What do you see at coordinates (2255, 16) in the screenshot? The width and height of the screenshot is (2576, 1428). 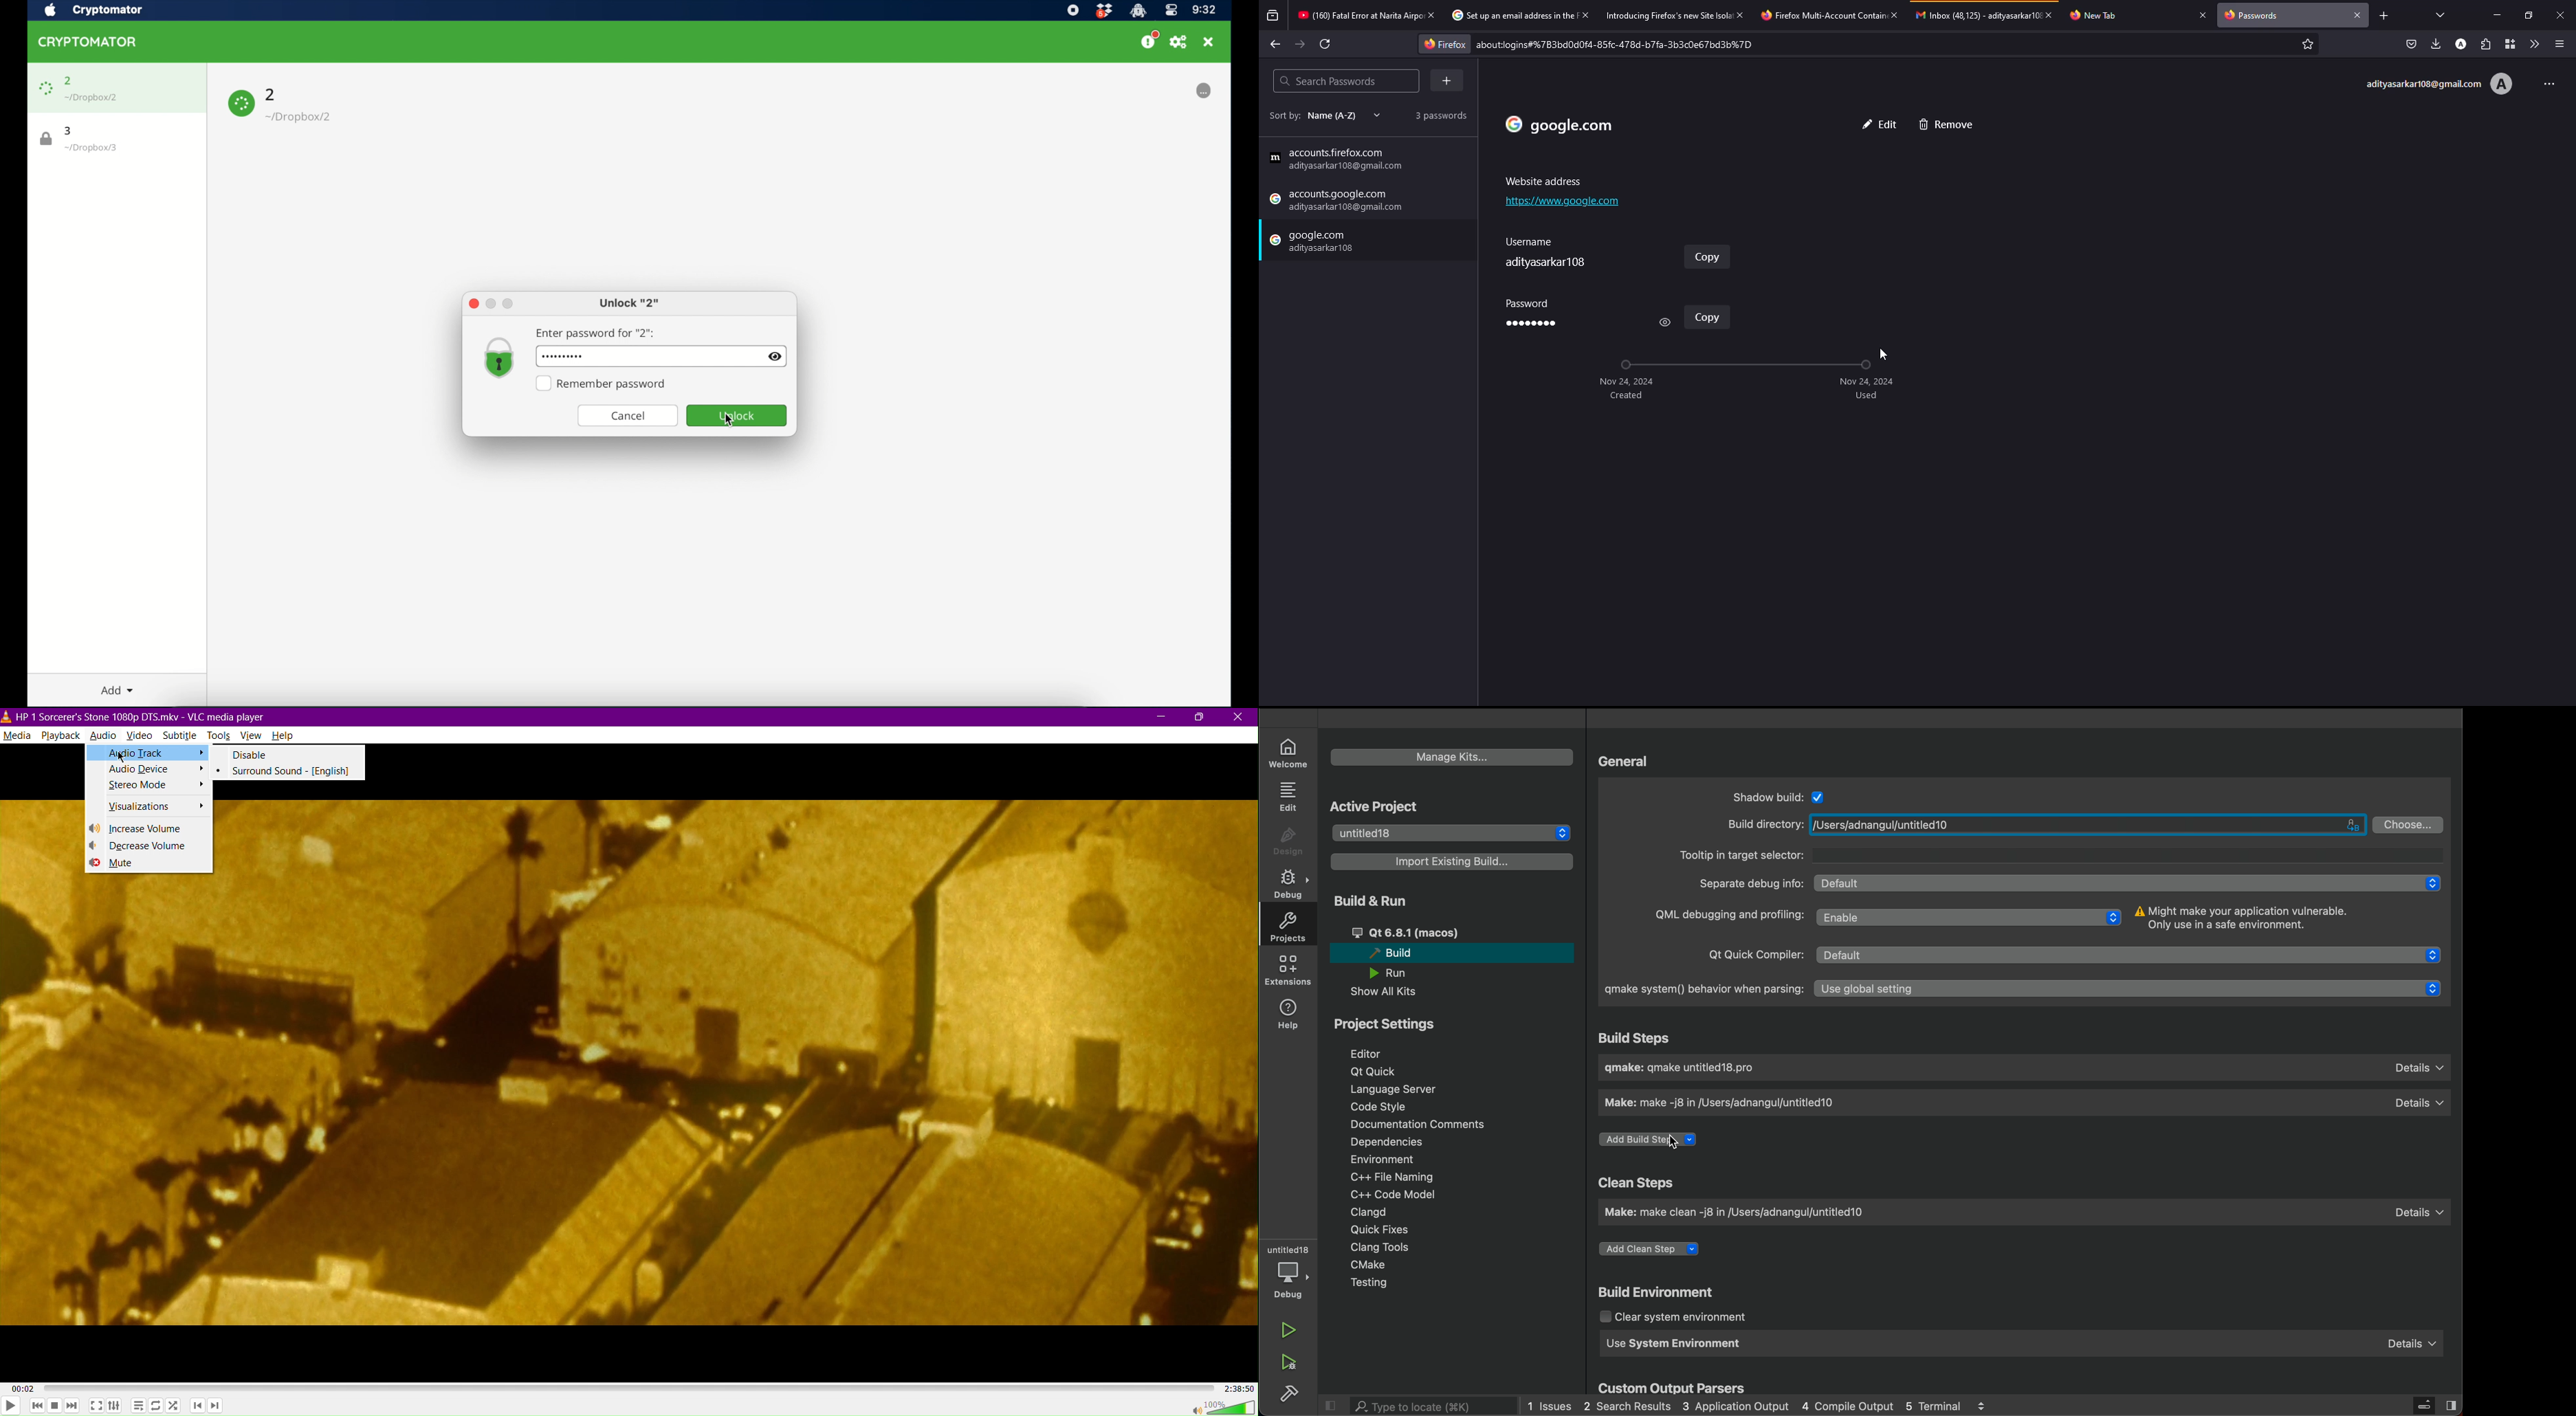 I see `passwords` at bounding box center [2255, 16].